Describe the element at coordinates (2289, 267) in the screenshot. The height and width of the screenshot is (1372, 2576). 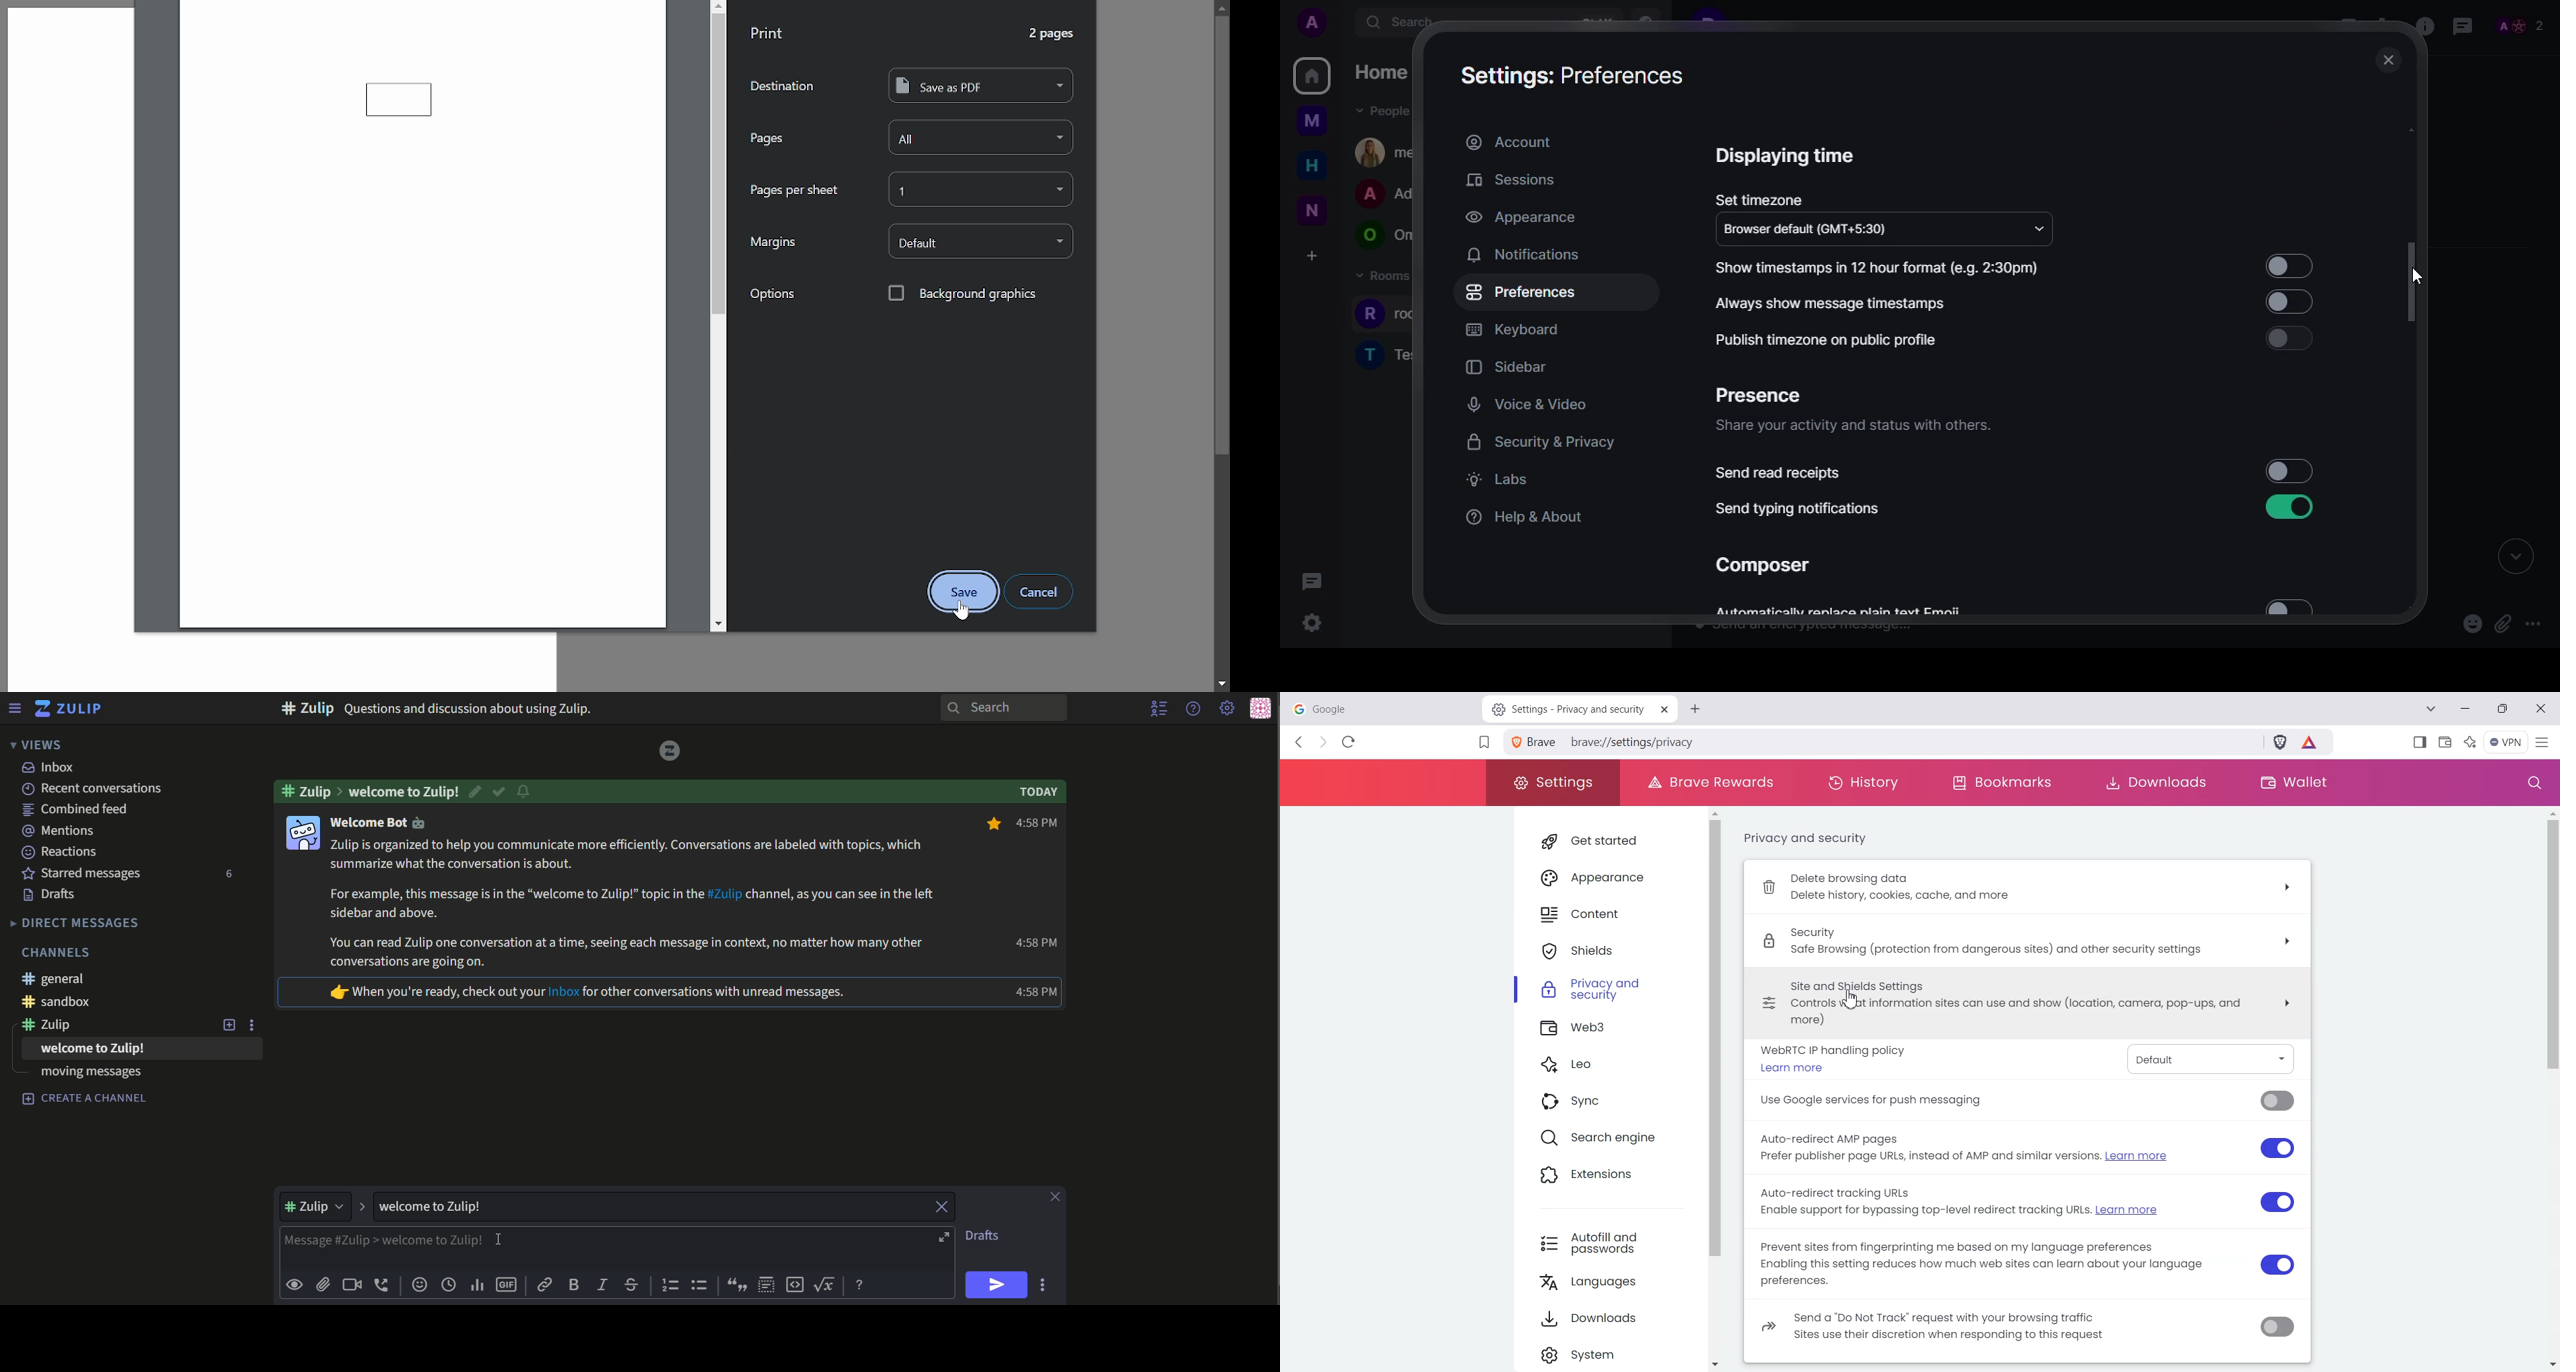
I see `Toggle button` at that location.